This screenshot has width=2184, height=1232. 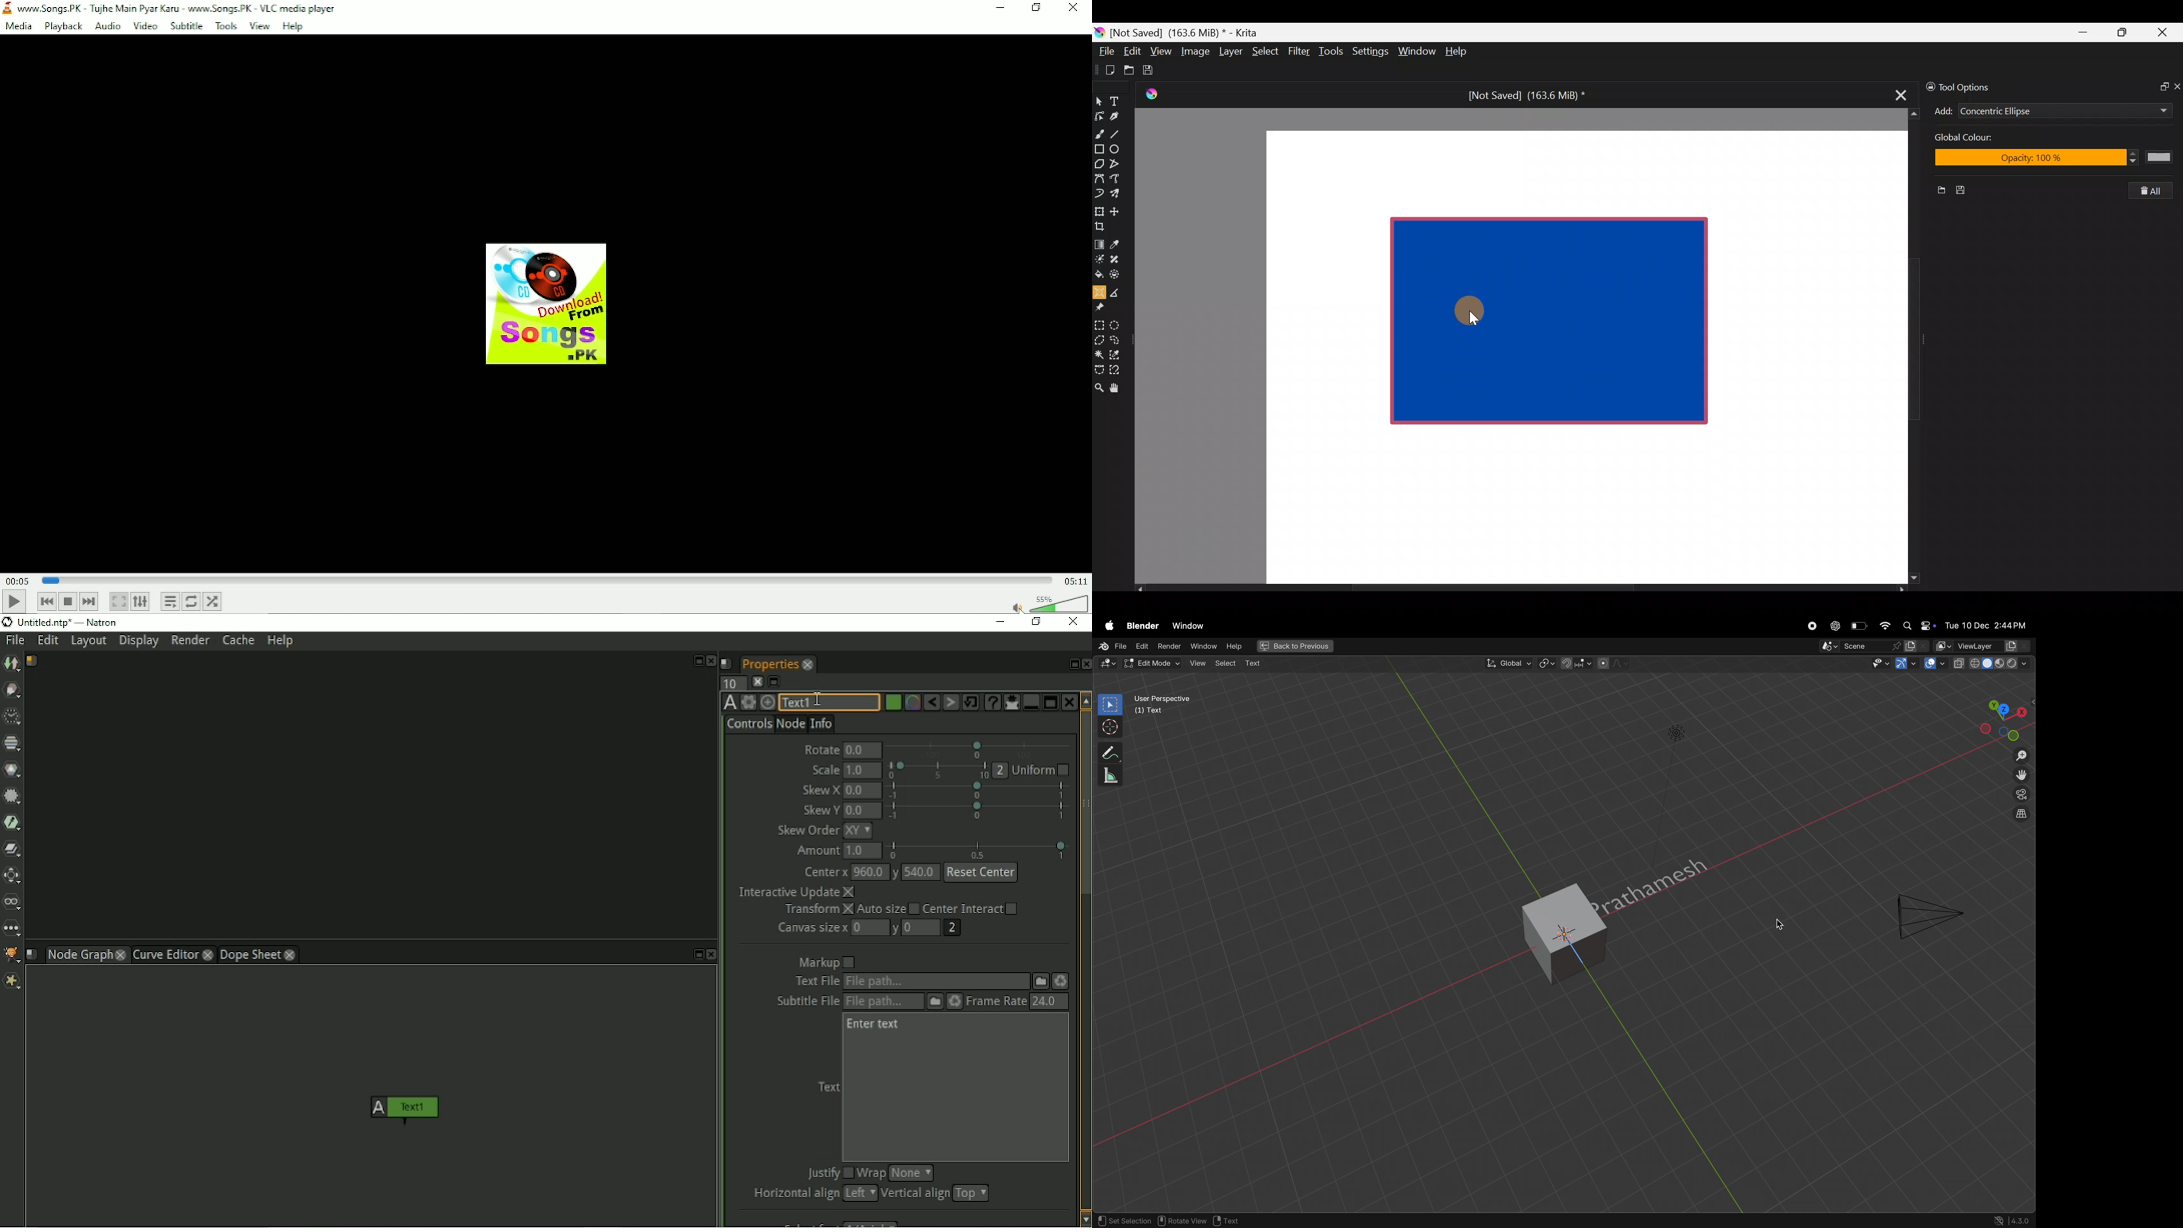 I want to click on Tools, so click(x=225, y=26).